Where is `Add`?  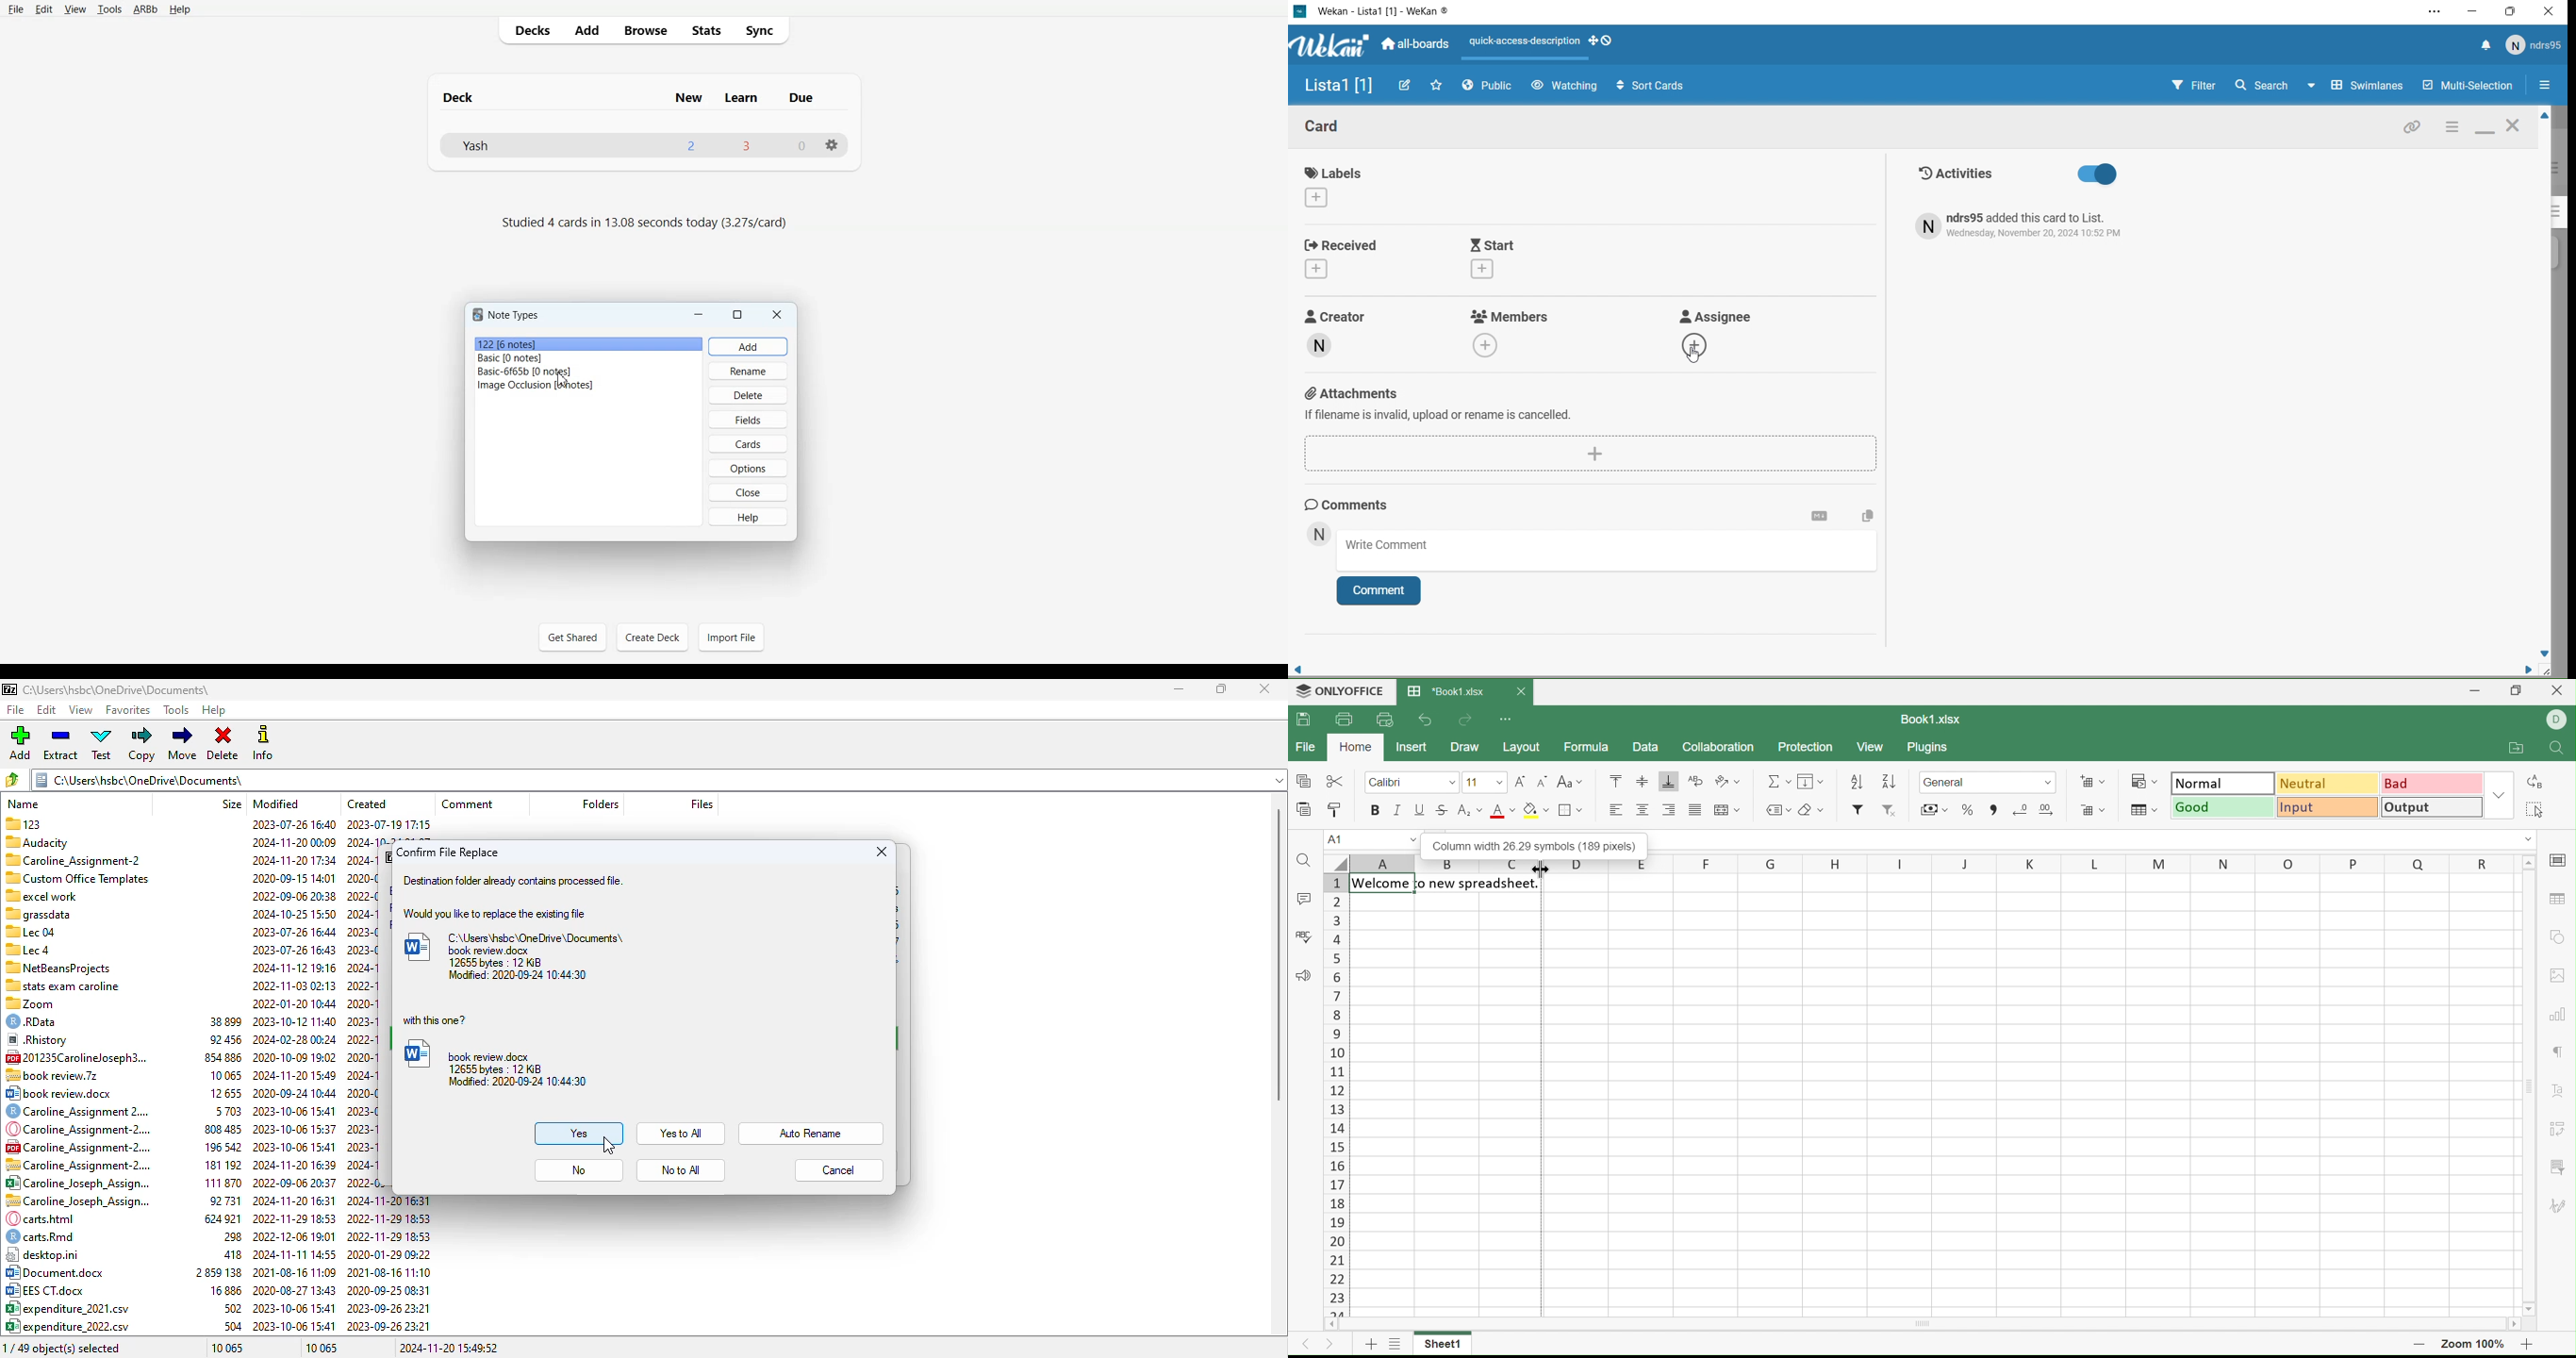 Add is located at coordinates (749, 347).